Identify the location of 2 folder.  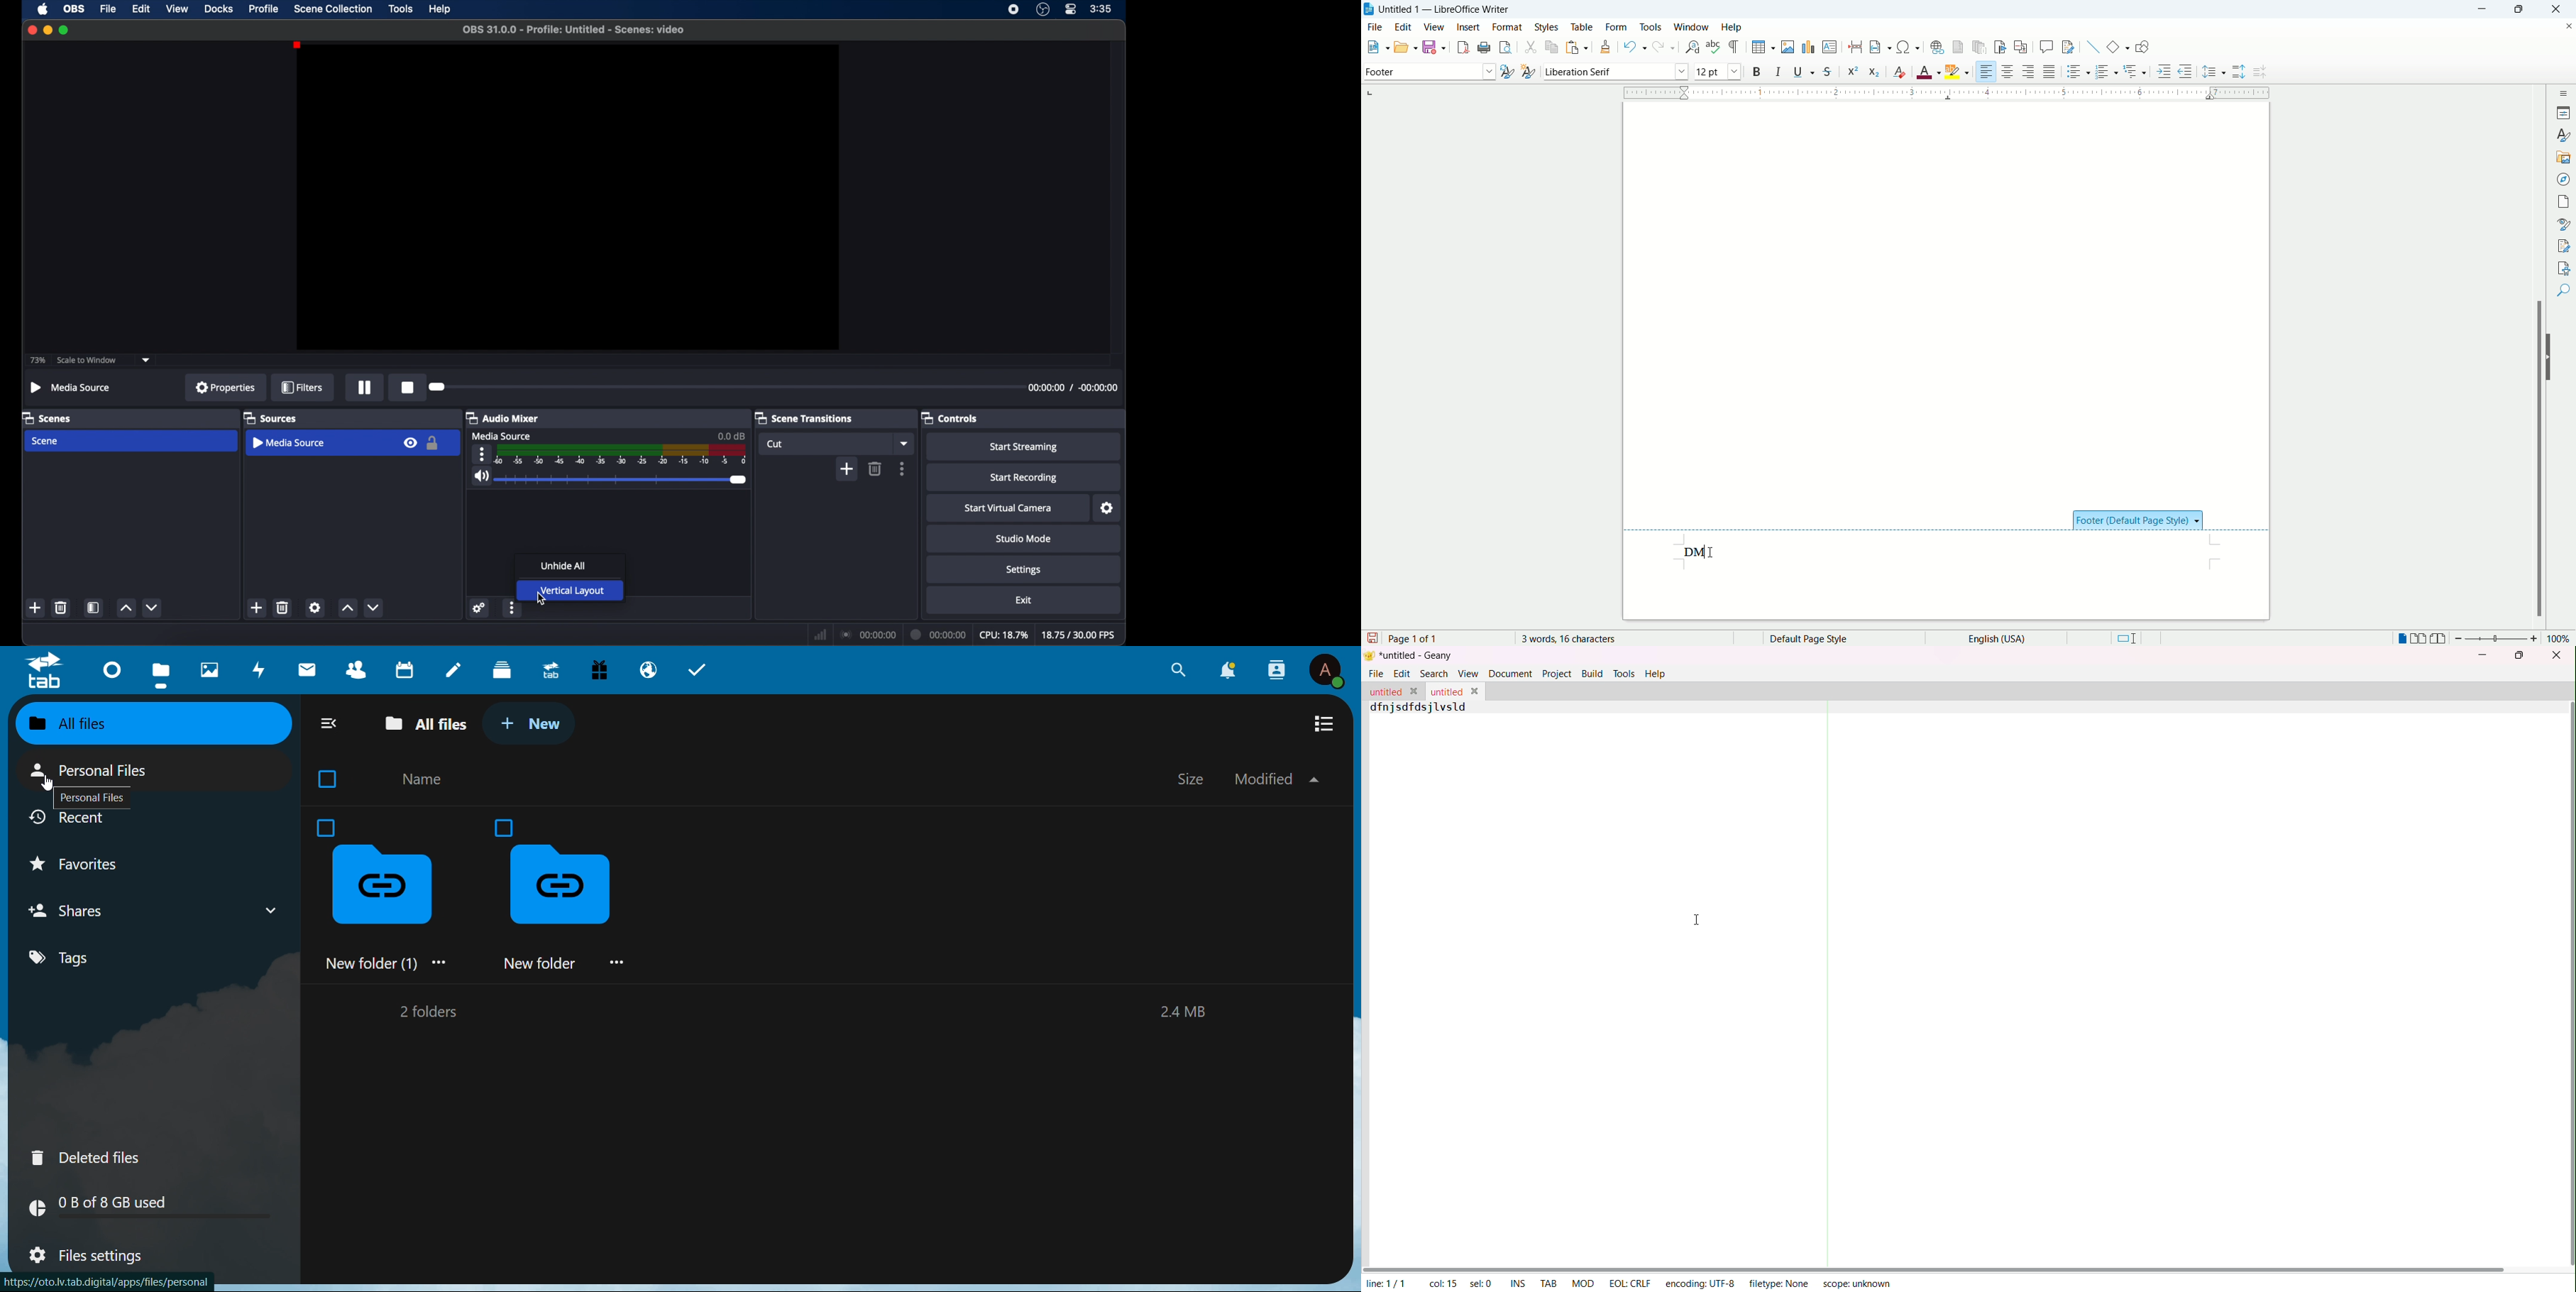
(425, 1014).